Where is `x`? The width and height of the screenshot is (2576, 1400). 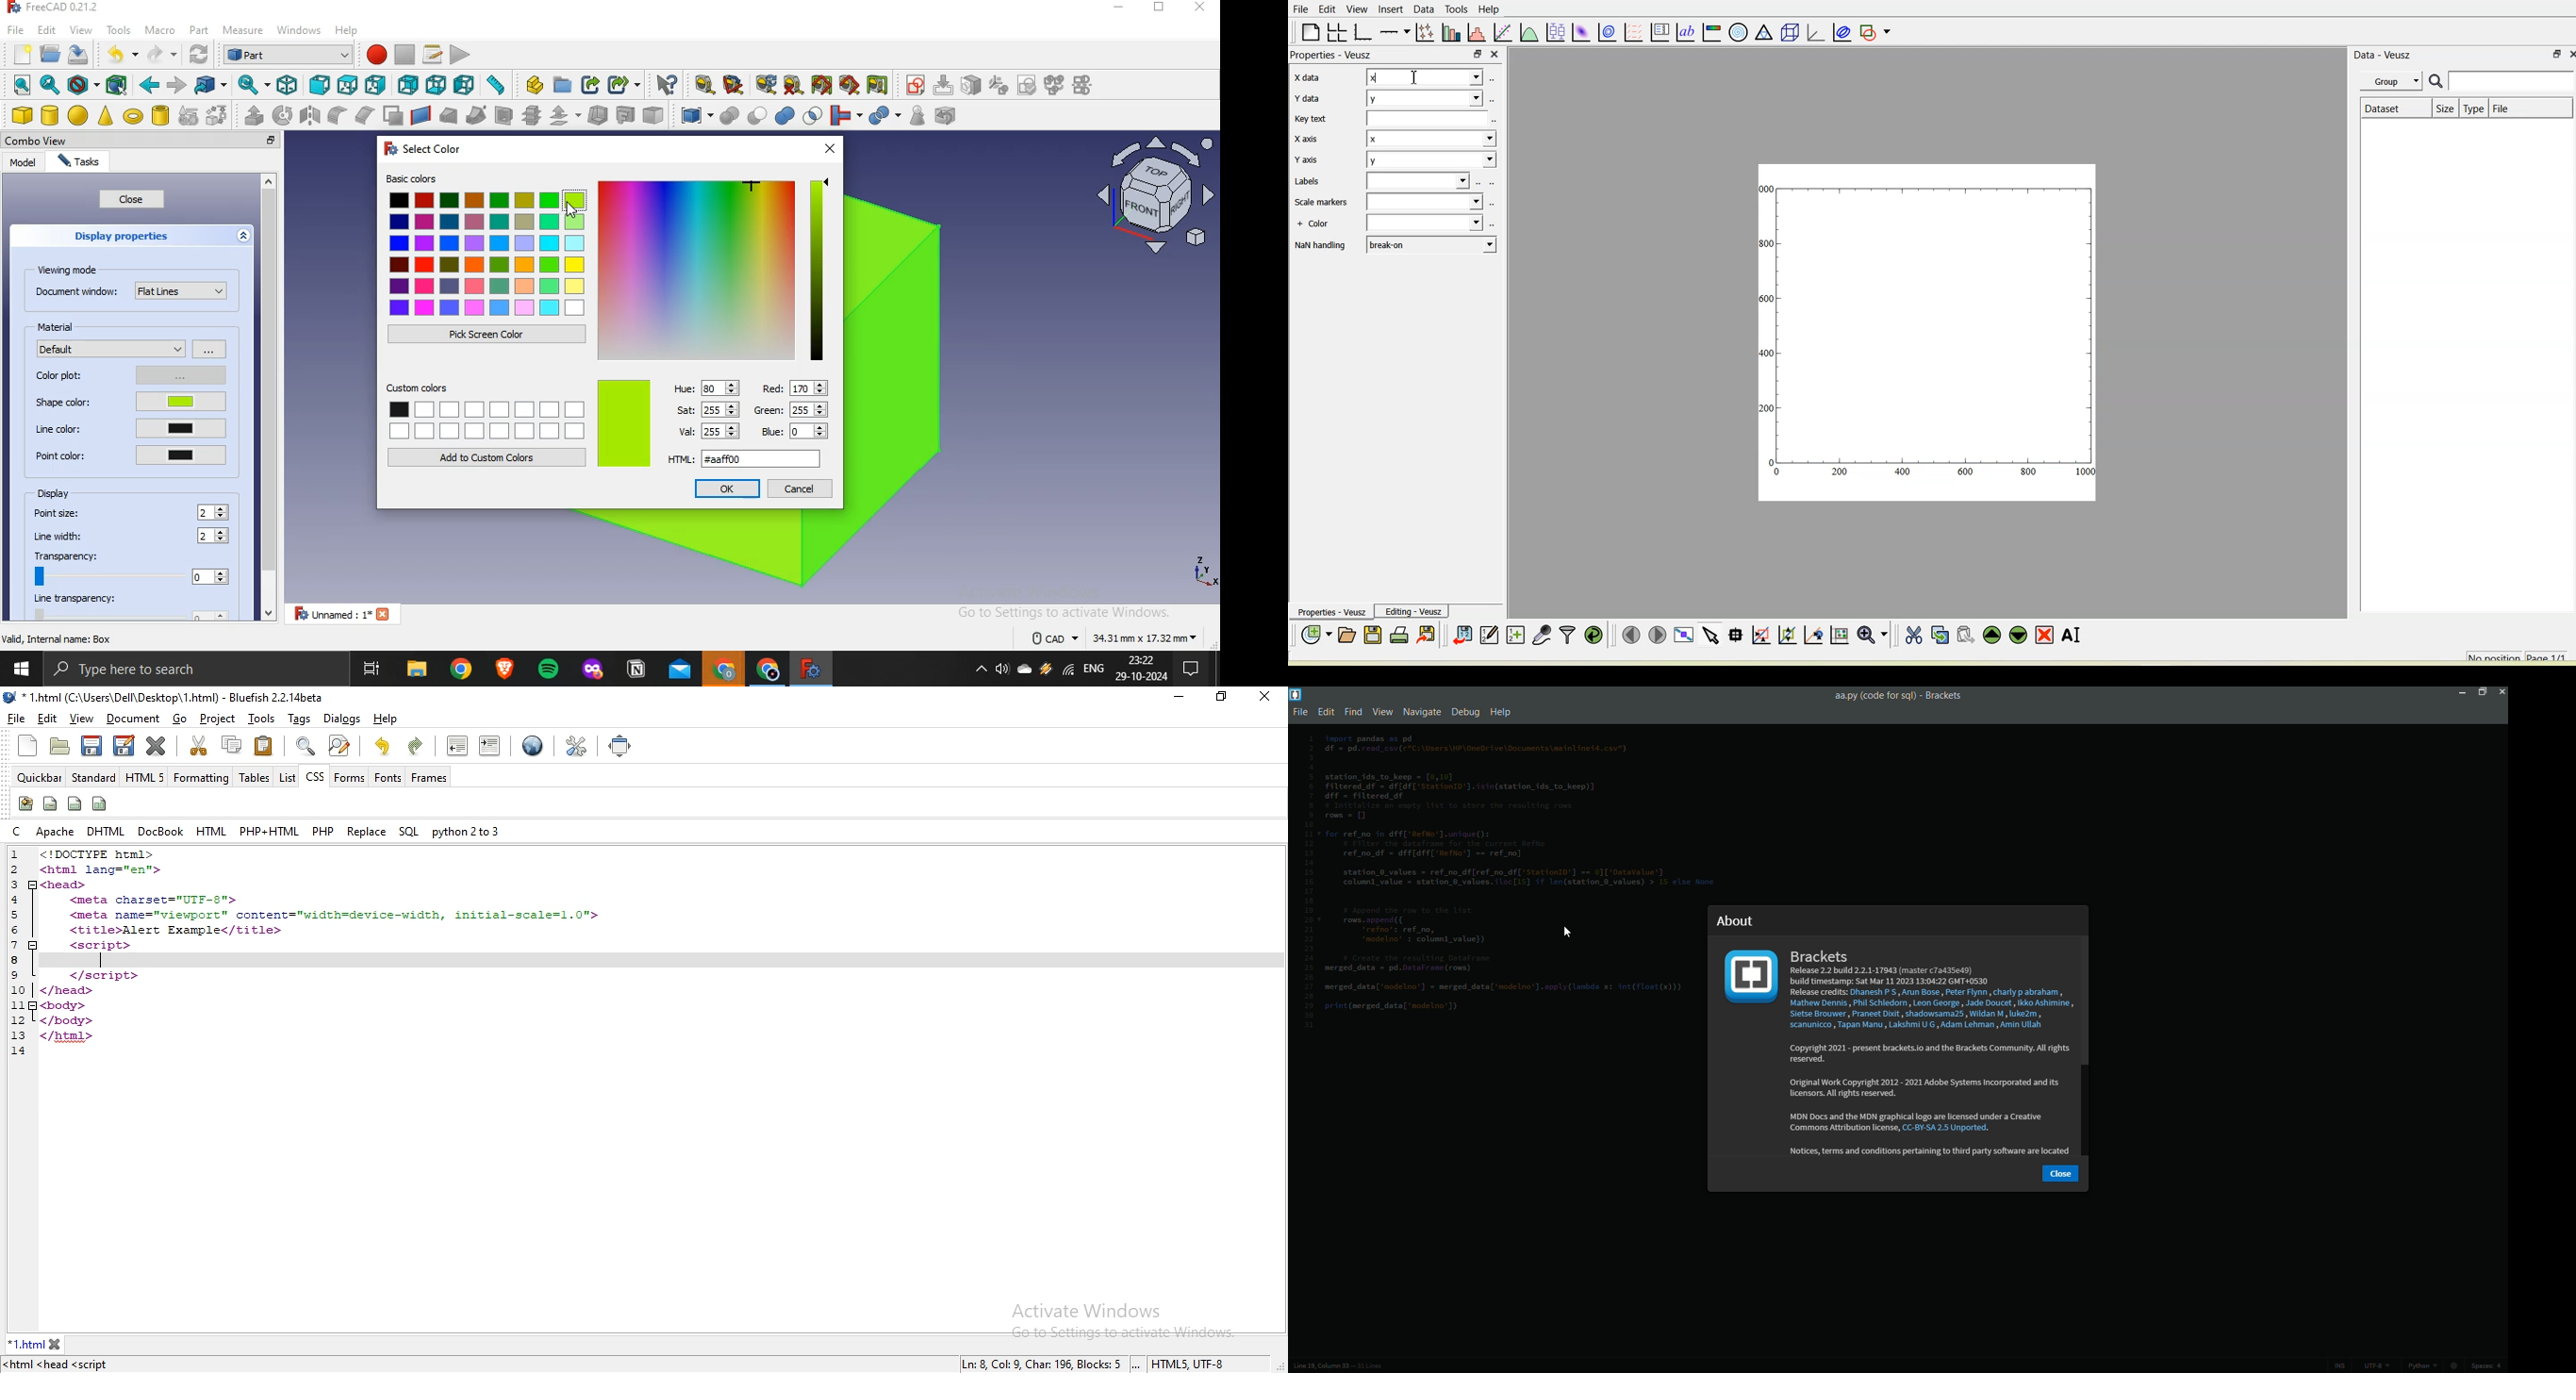
x is located at coordinates (1423, 77).